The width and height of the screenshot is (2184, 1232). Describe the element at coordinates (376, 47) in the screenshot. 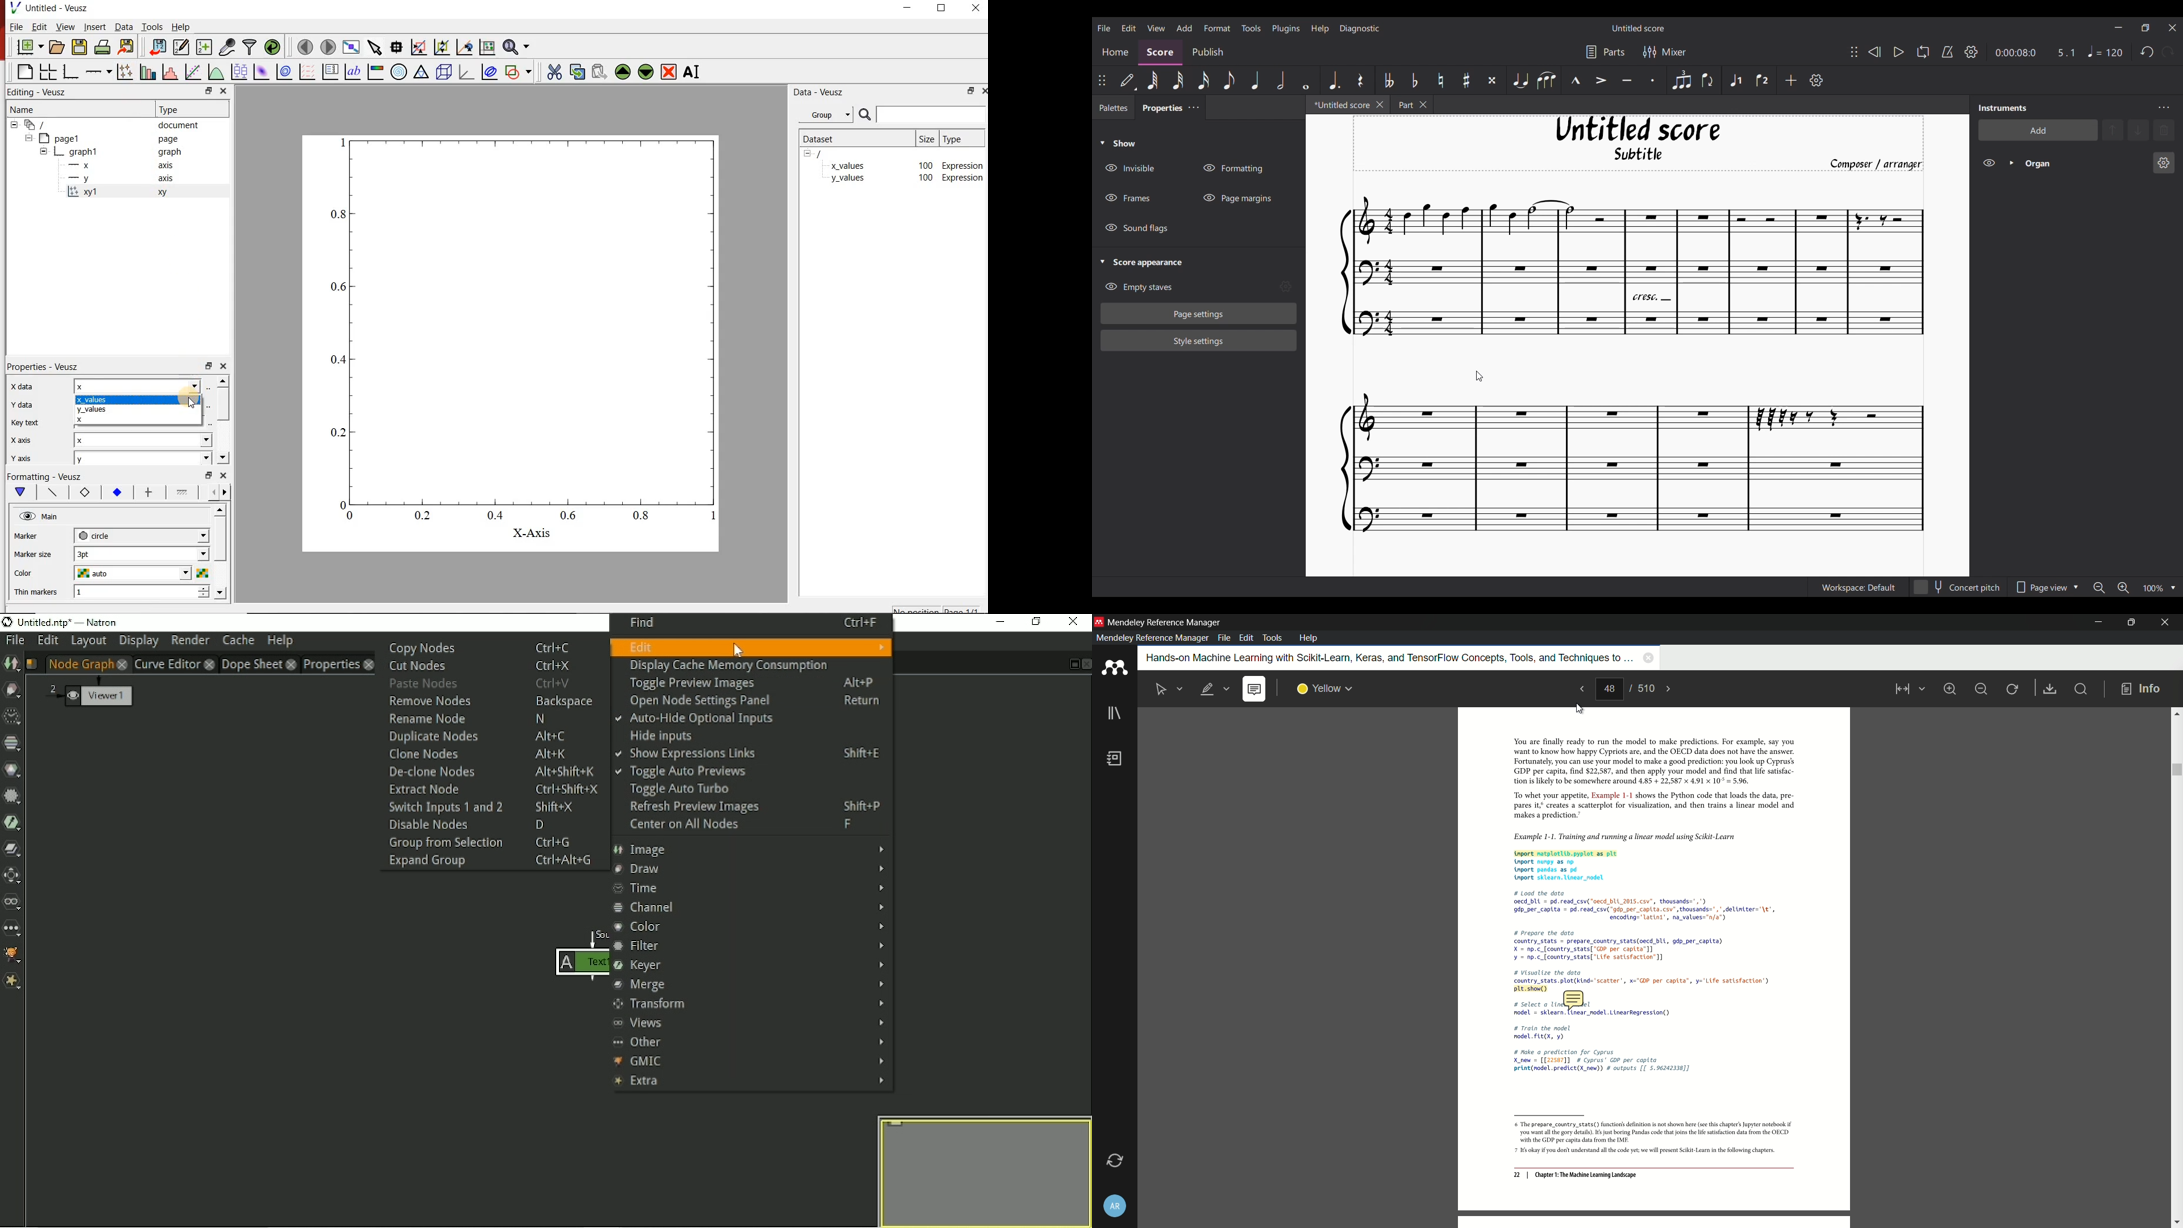

I see `select items from the graph` at that location.